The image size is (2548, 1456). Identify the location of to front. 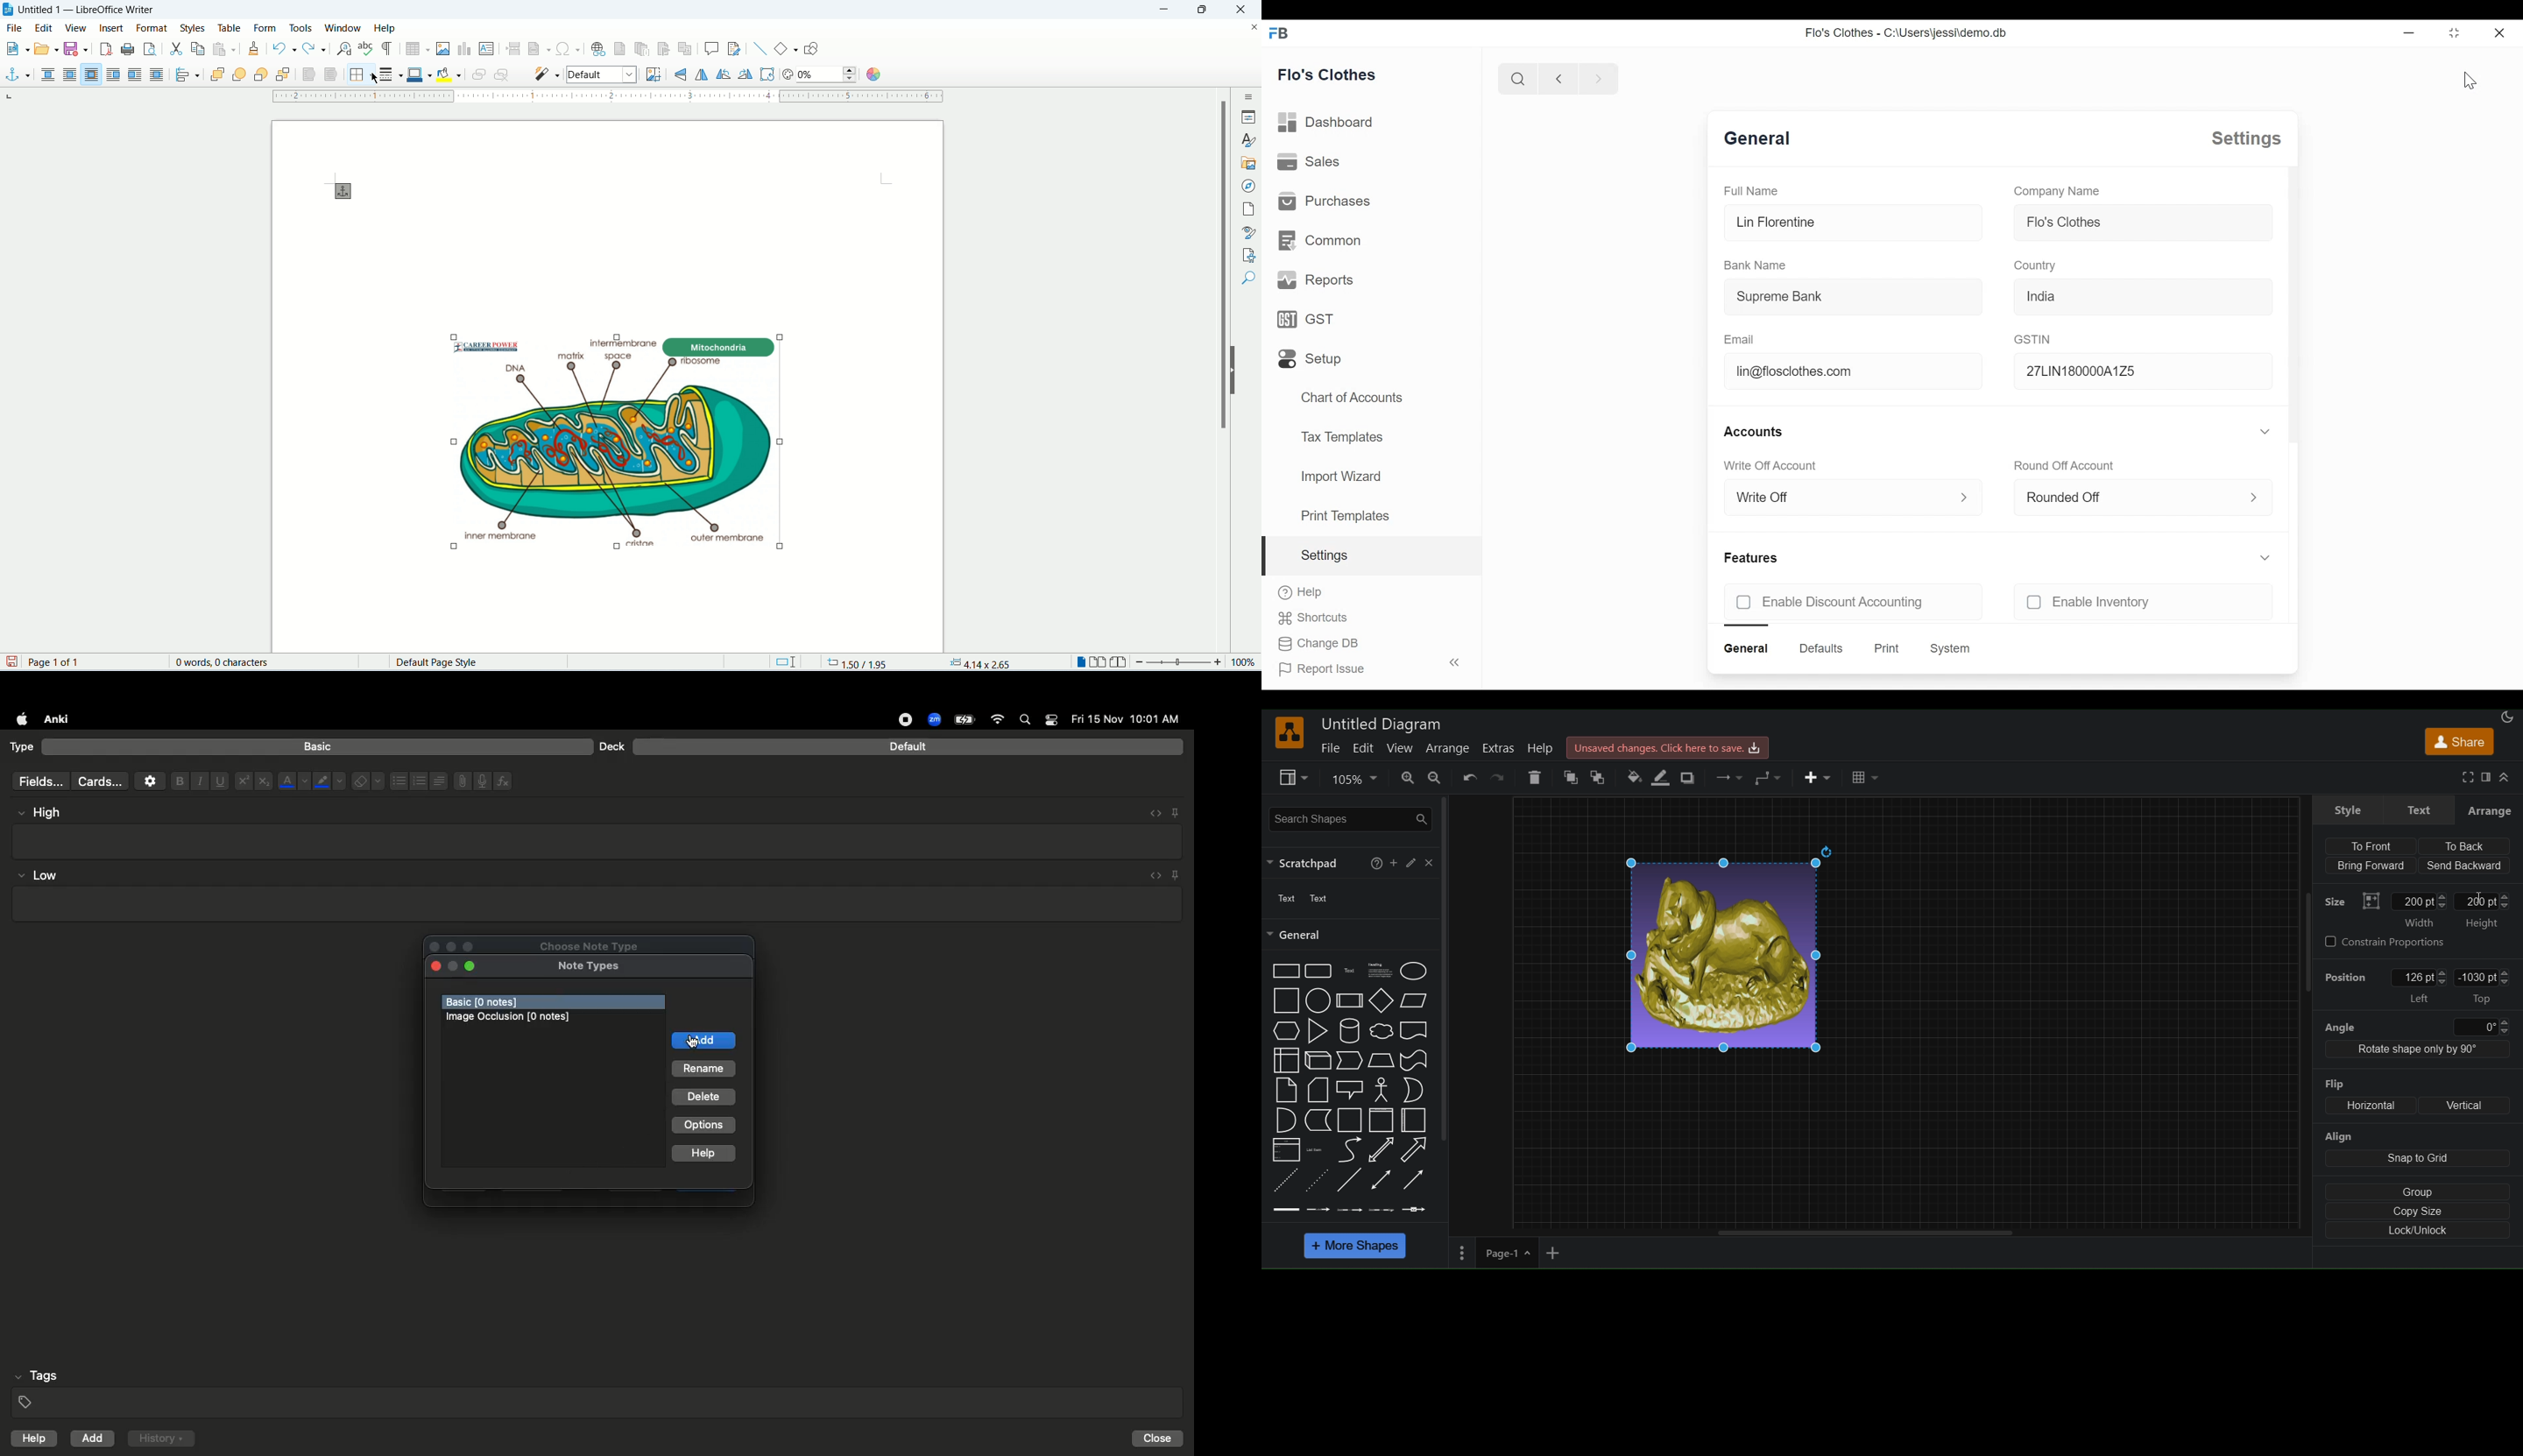
(1566, 777).